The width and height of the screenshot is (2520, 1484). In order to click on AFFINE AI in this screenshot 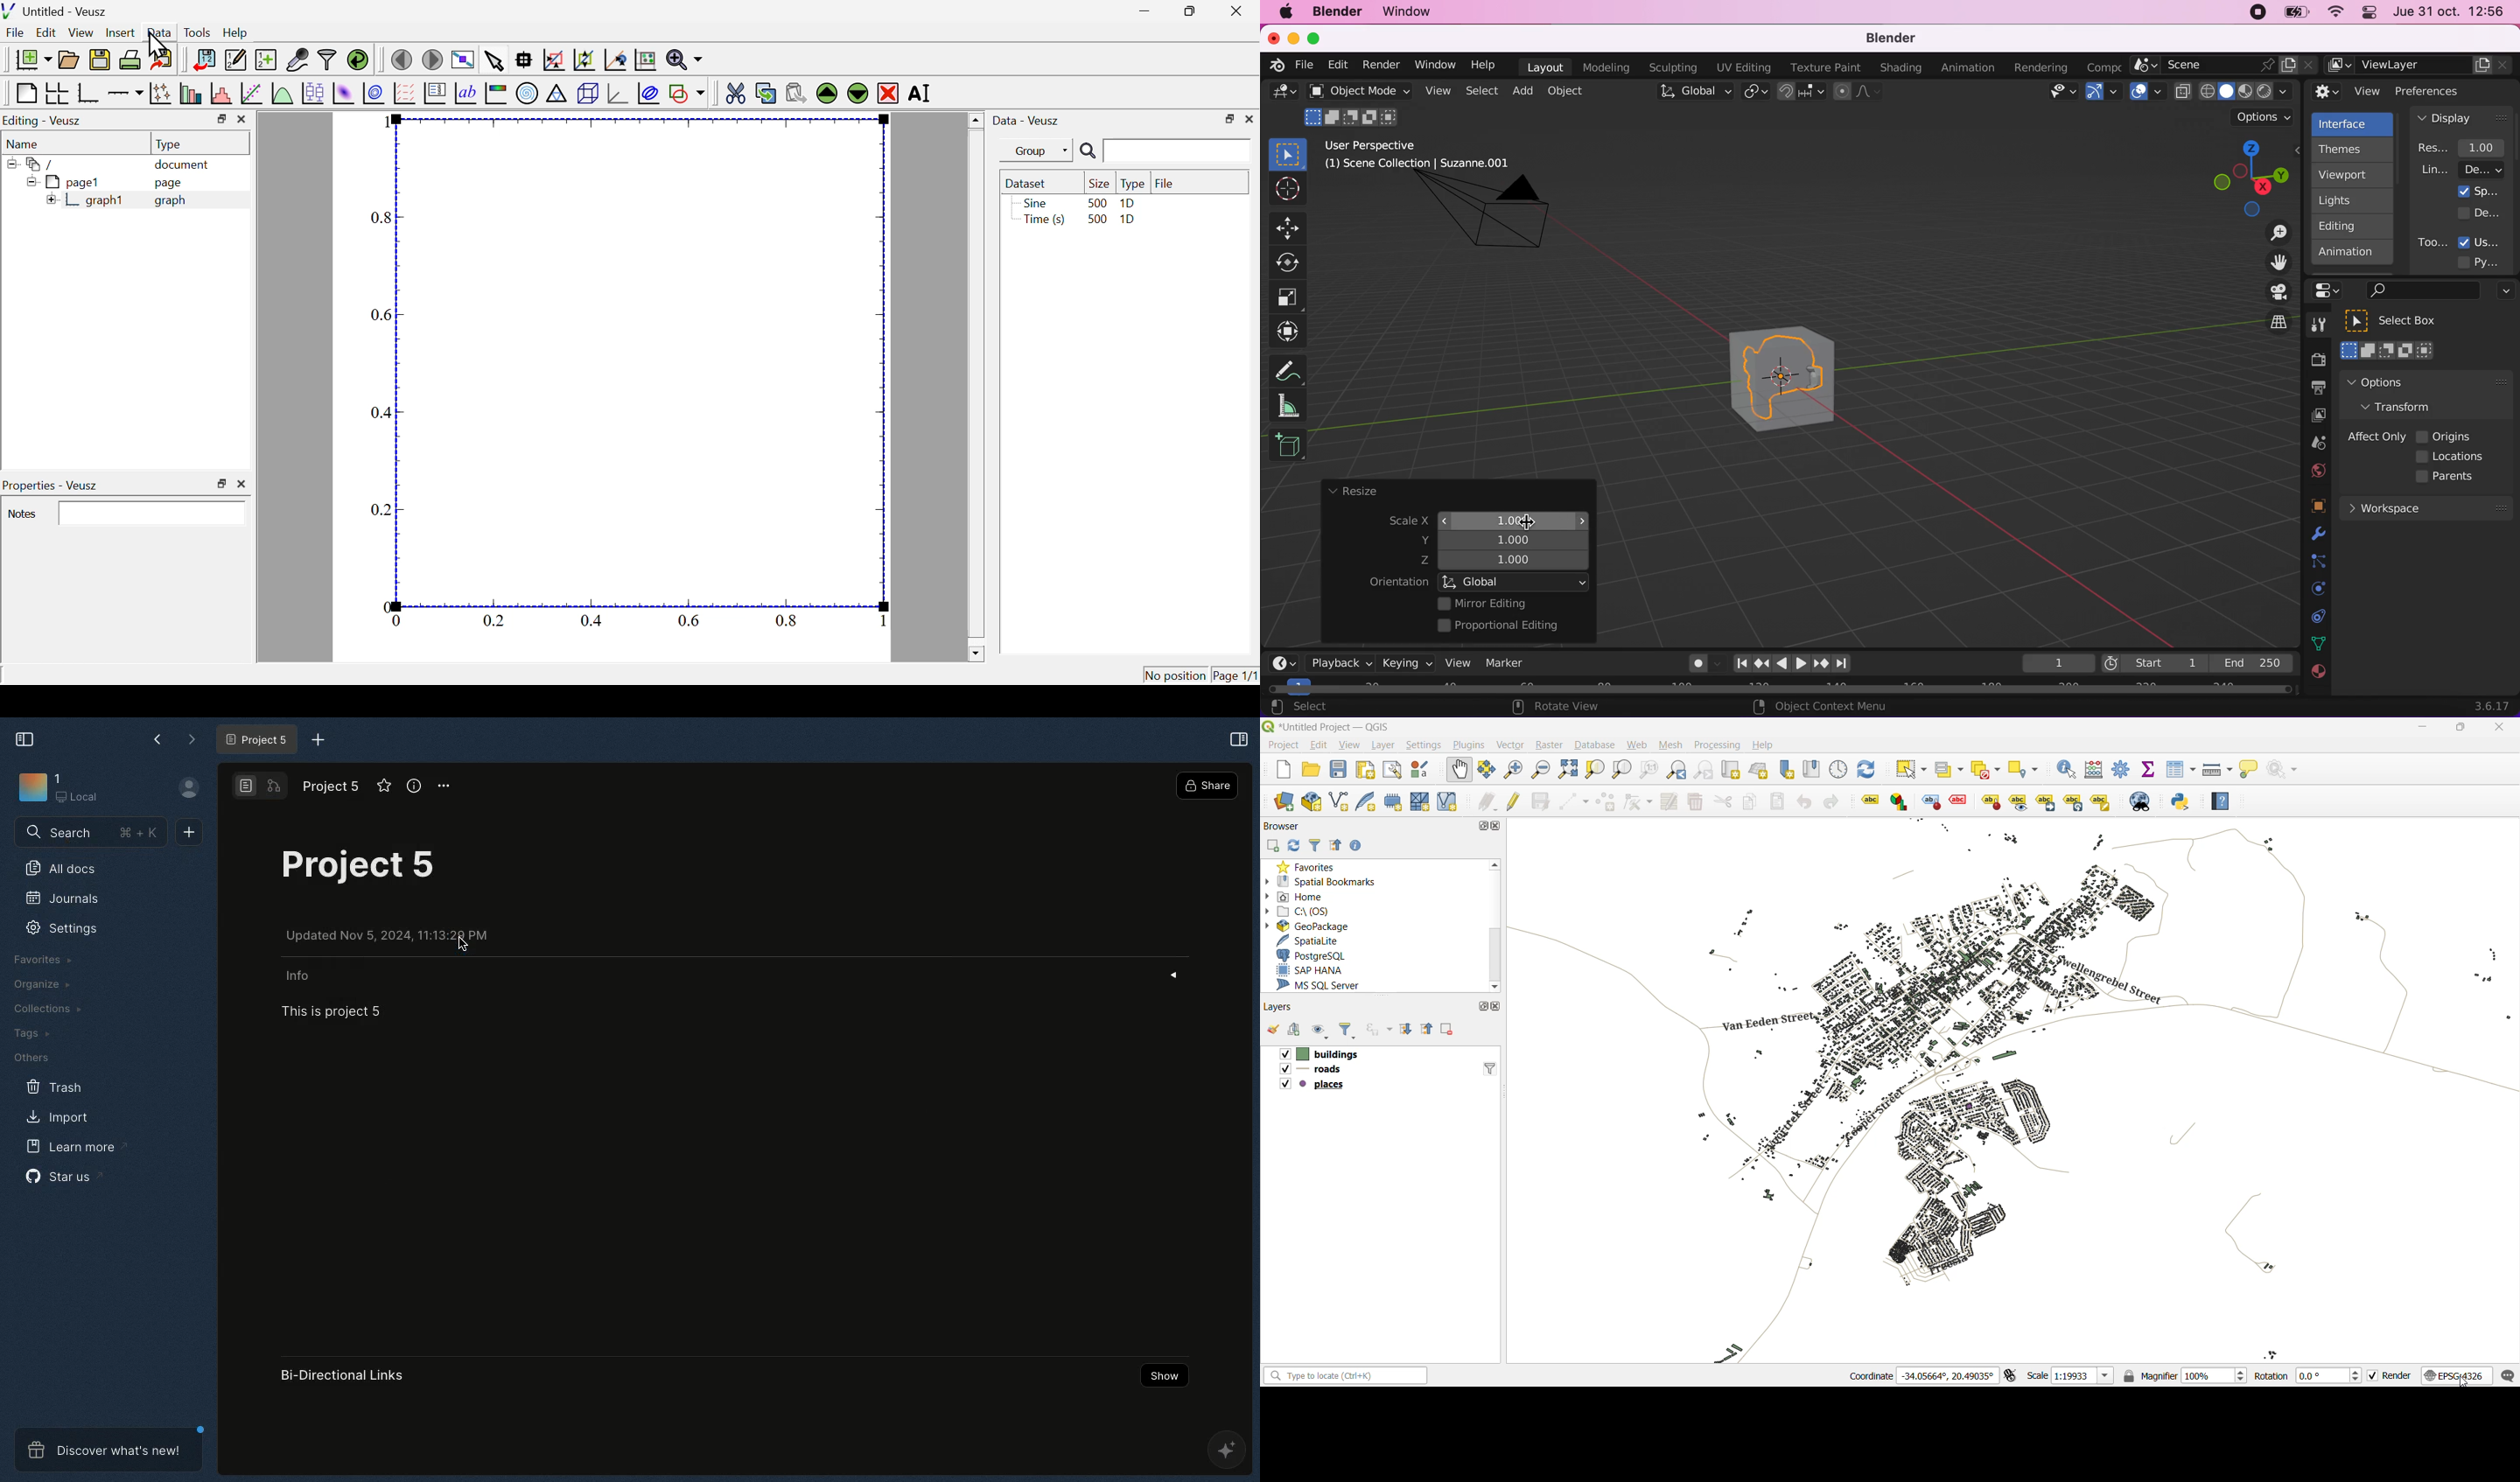, I will do `click(1224, 1448)`.